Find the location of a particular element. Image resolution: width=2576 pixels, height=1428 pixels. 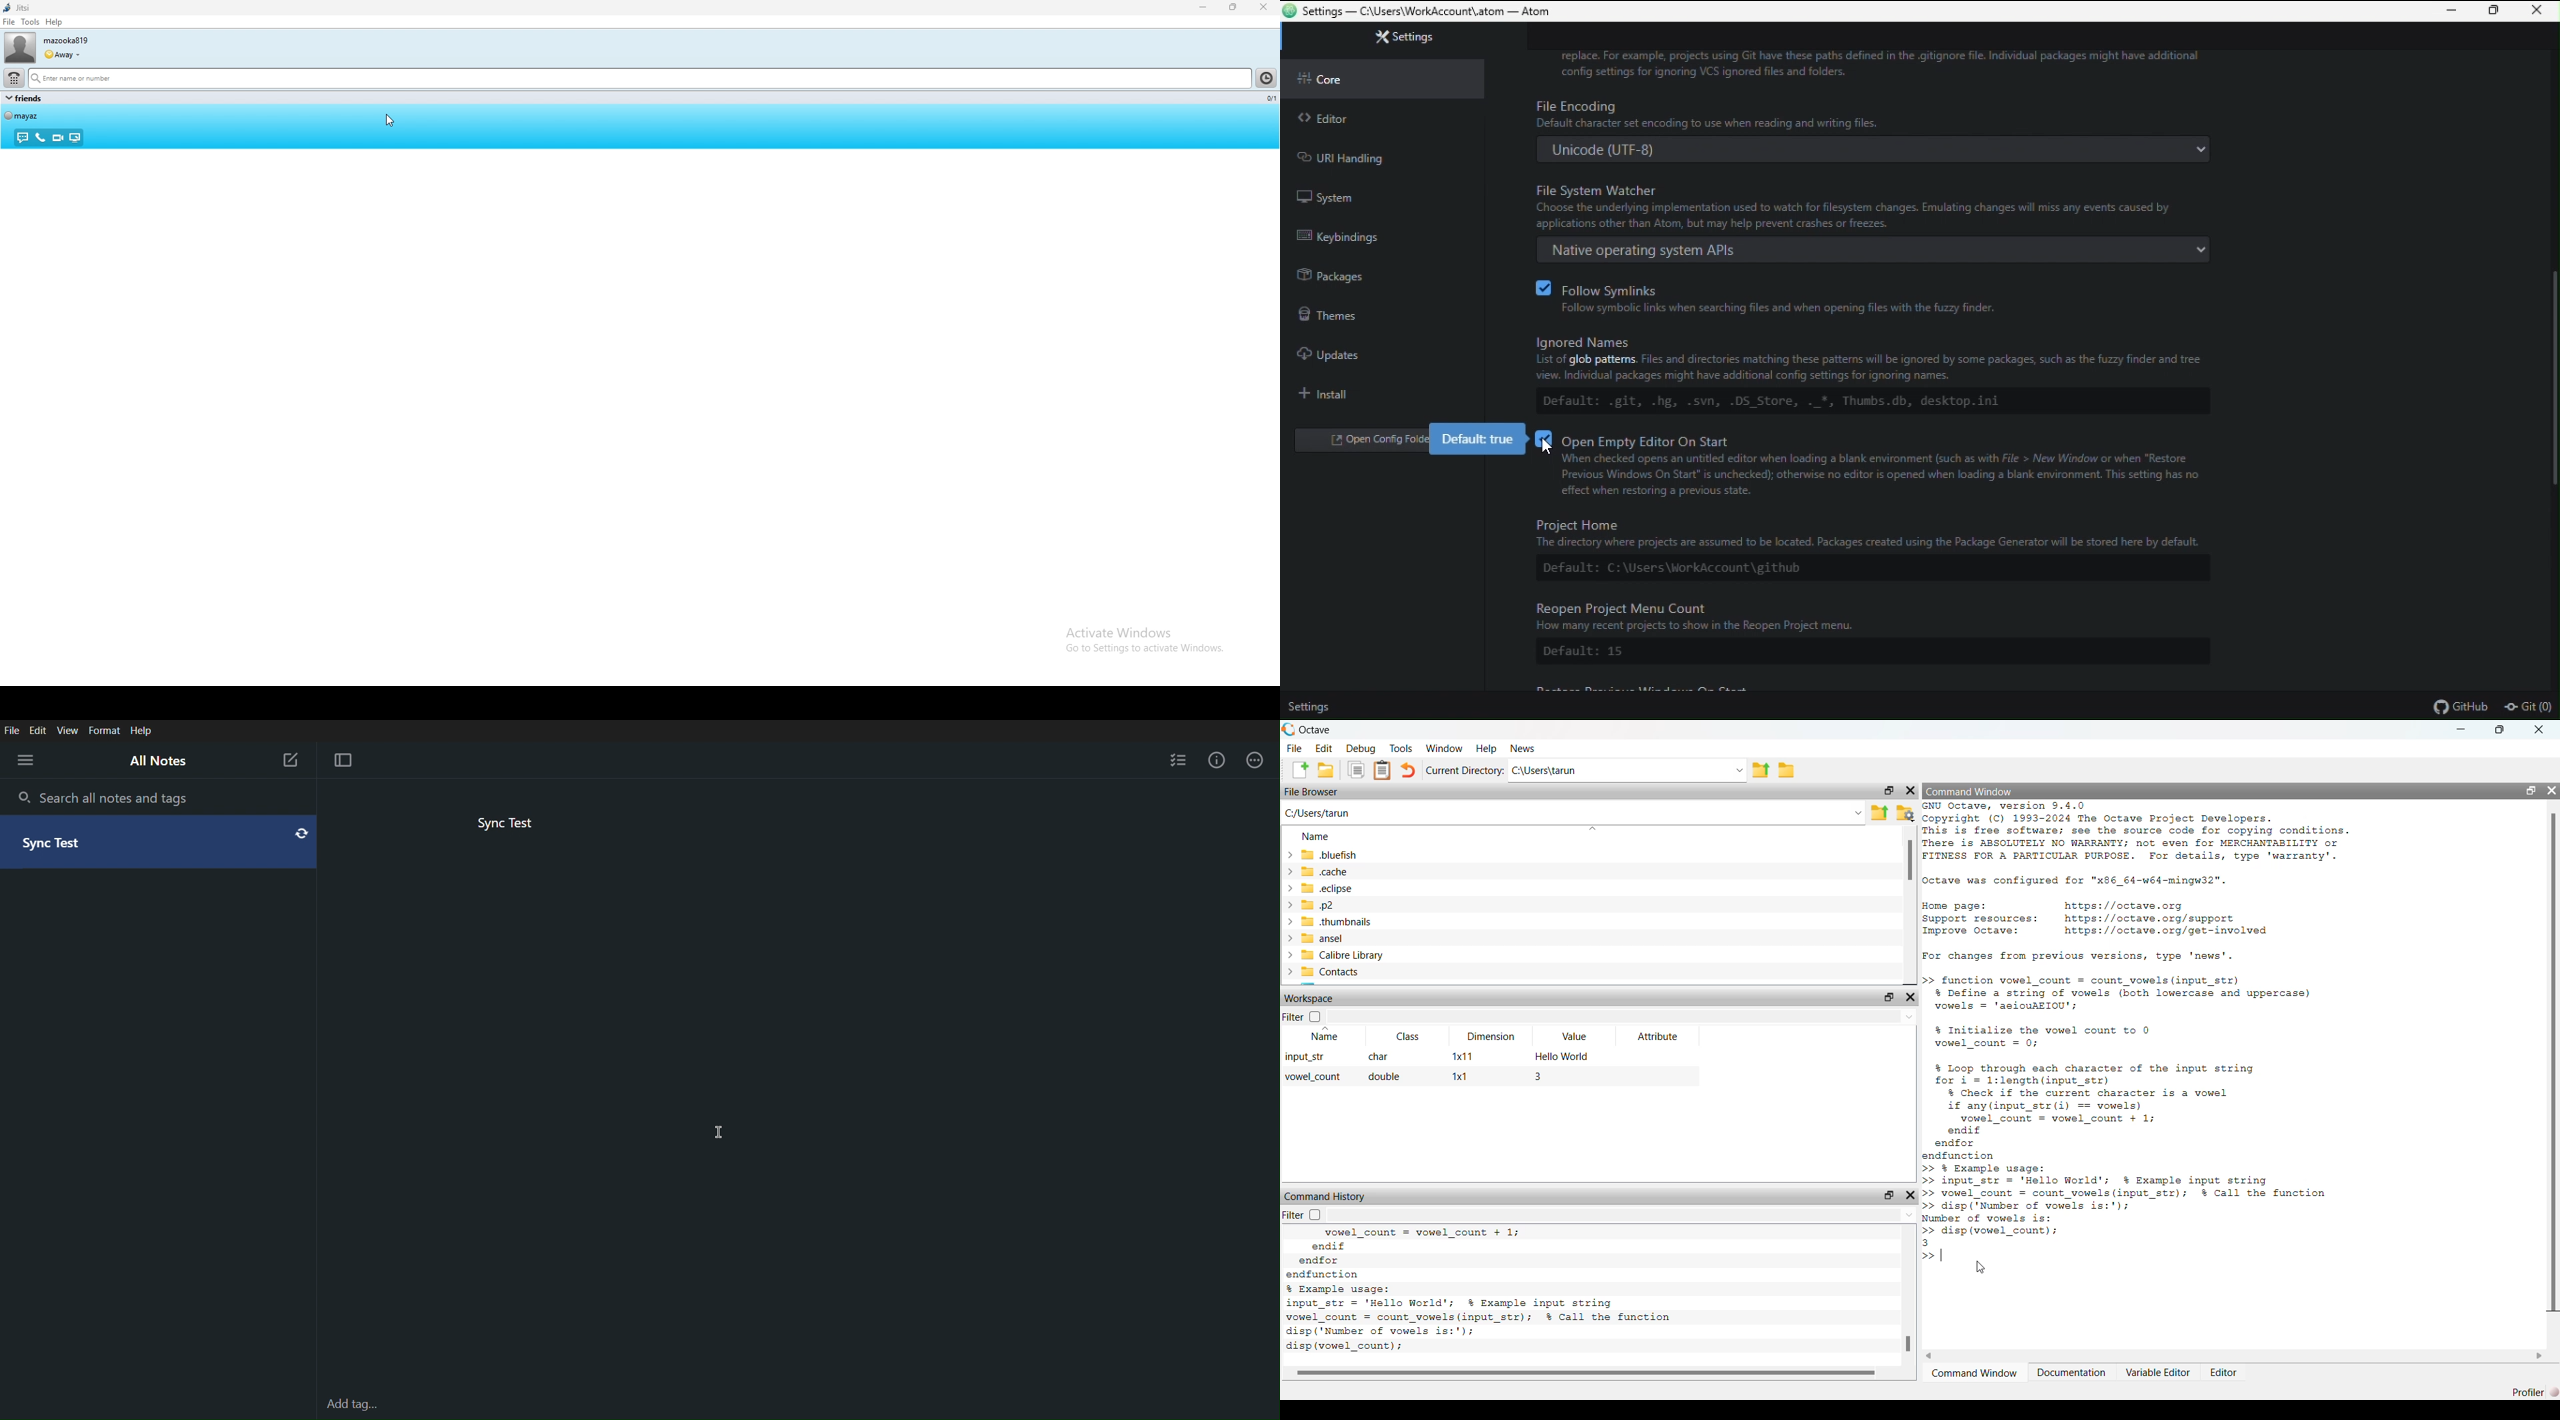

Browse Directions is located at coordinates (1787, 769).